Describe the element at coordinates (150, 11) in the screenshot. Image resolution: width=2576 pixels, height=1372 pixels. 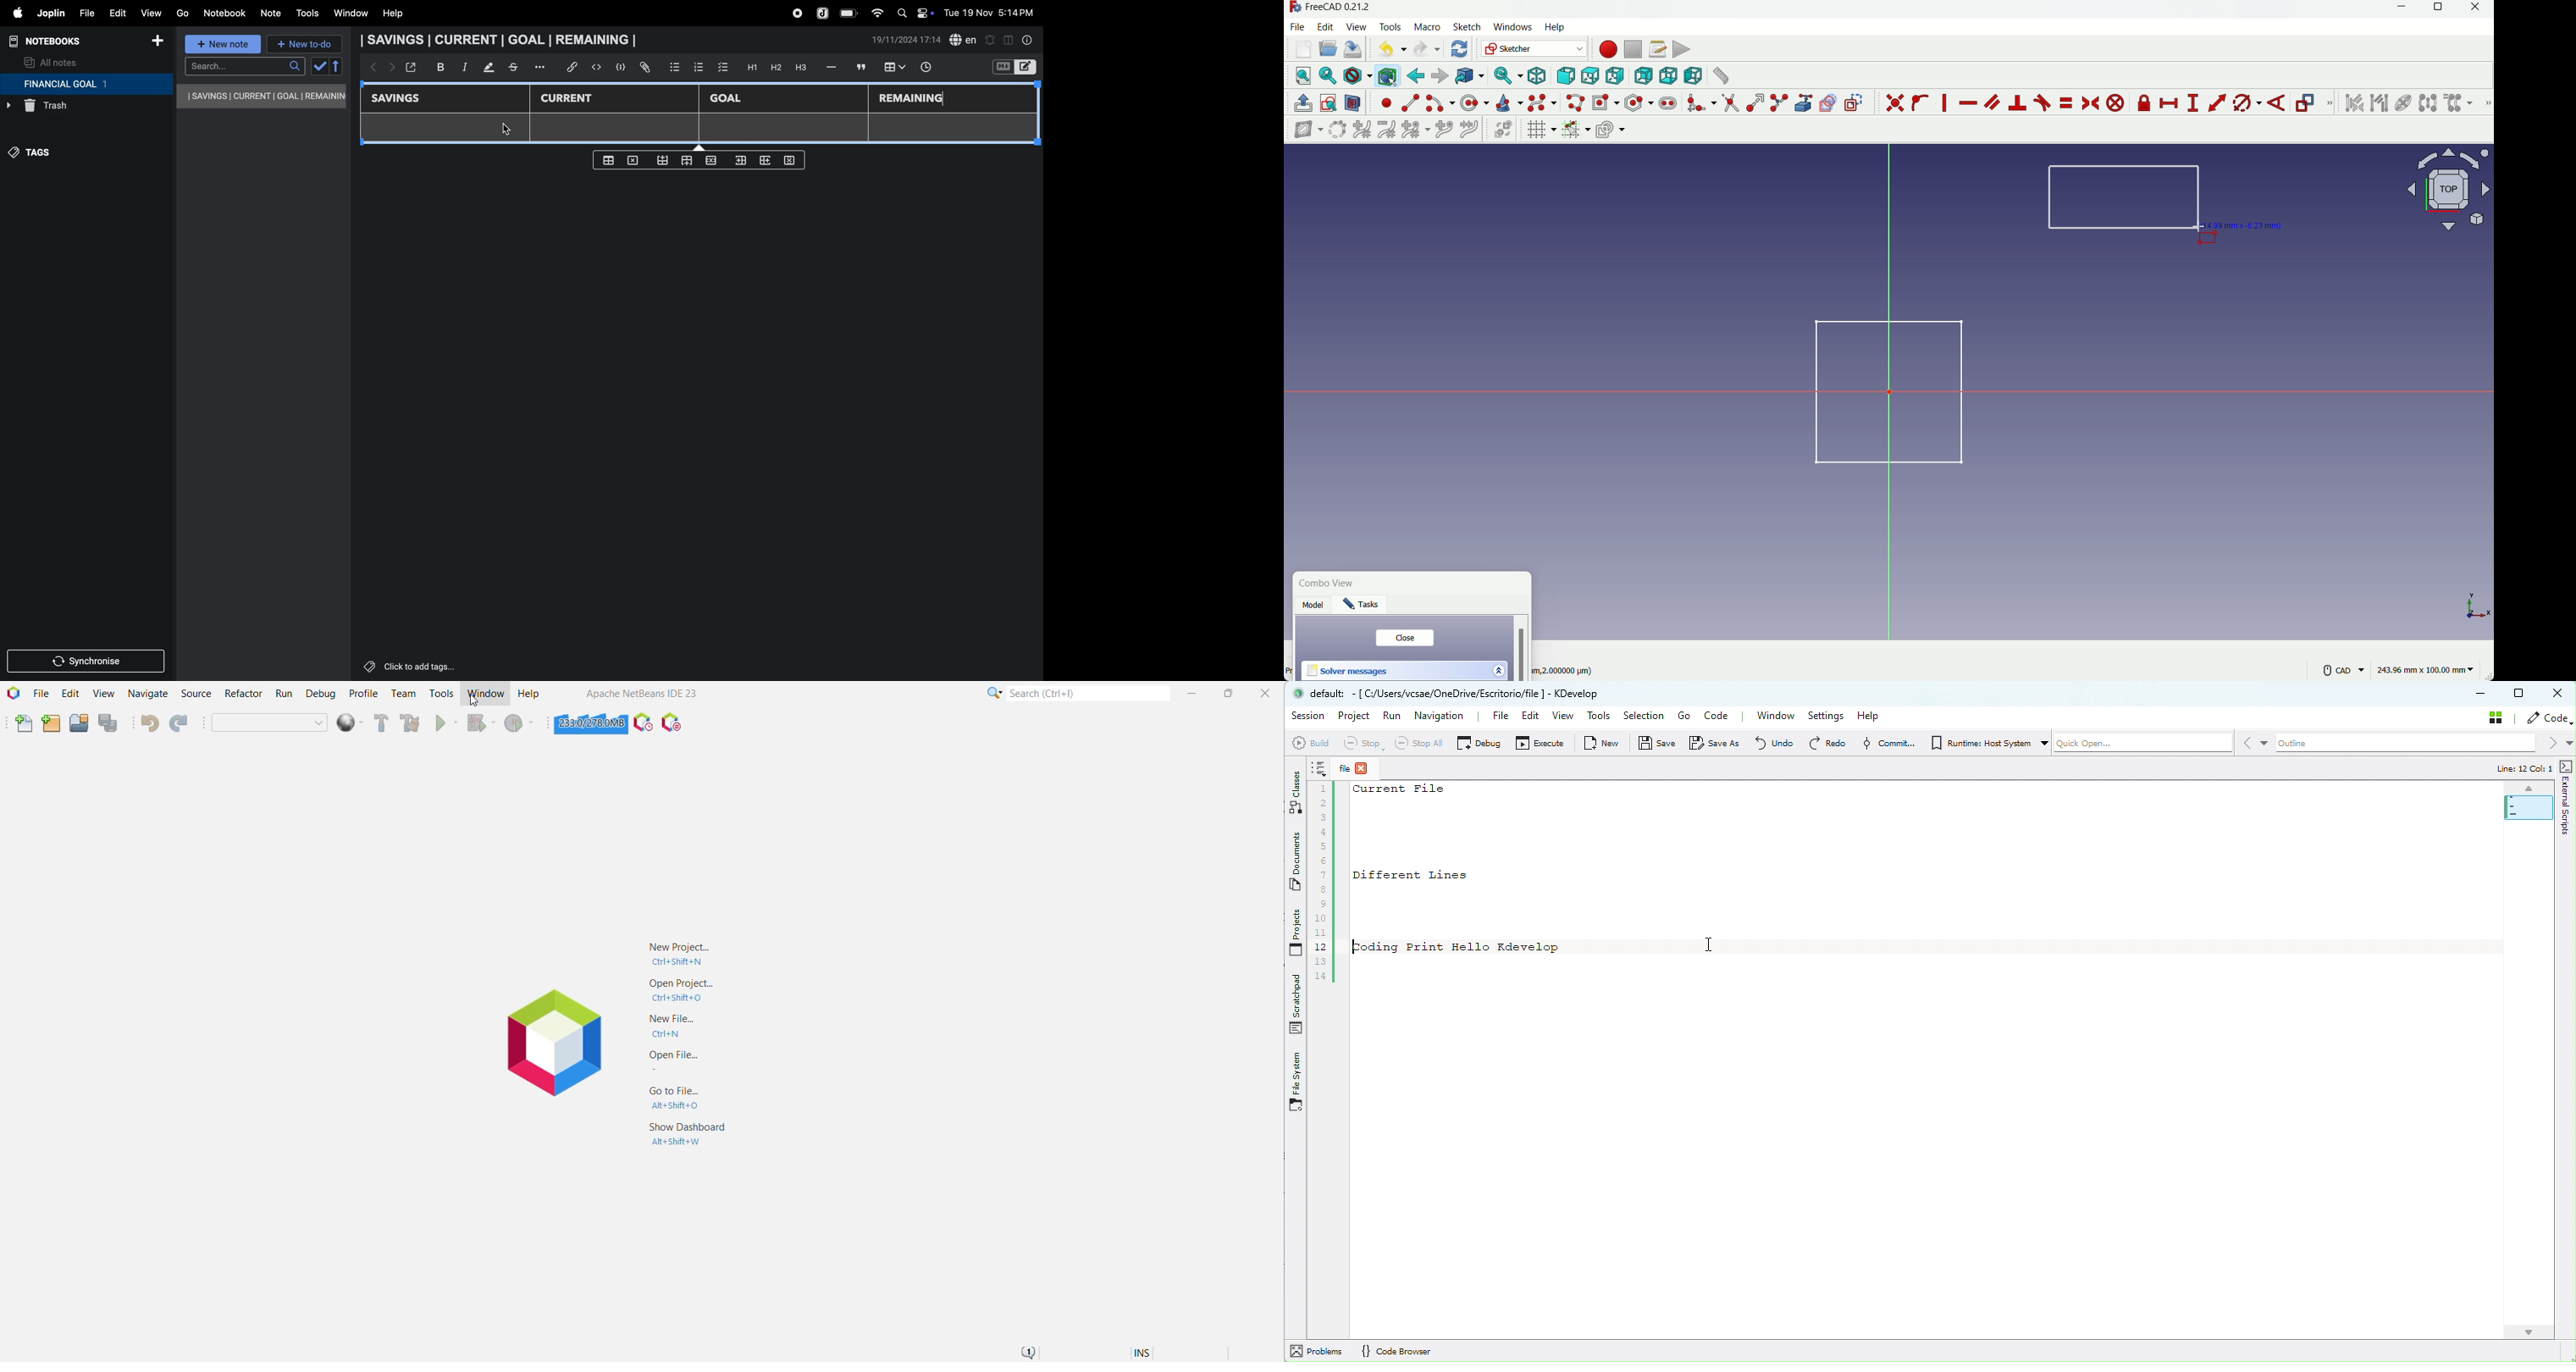
I see `view` at that location.